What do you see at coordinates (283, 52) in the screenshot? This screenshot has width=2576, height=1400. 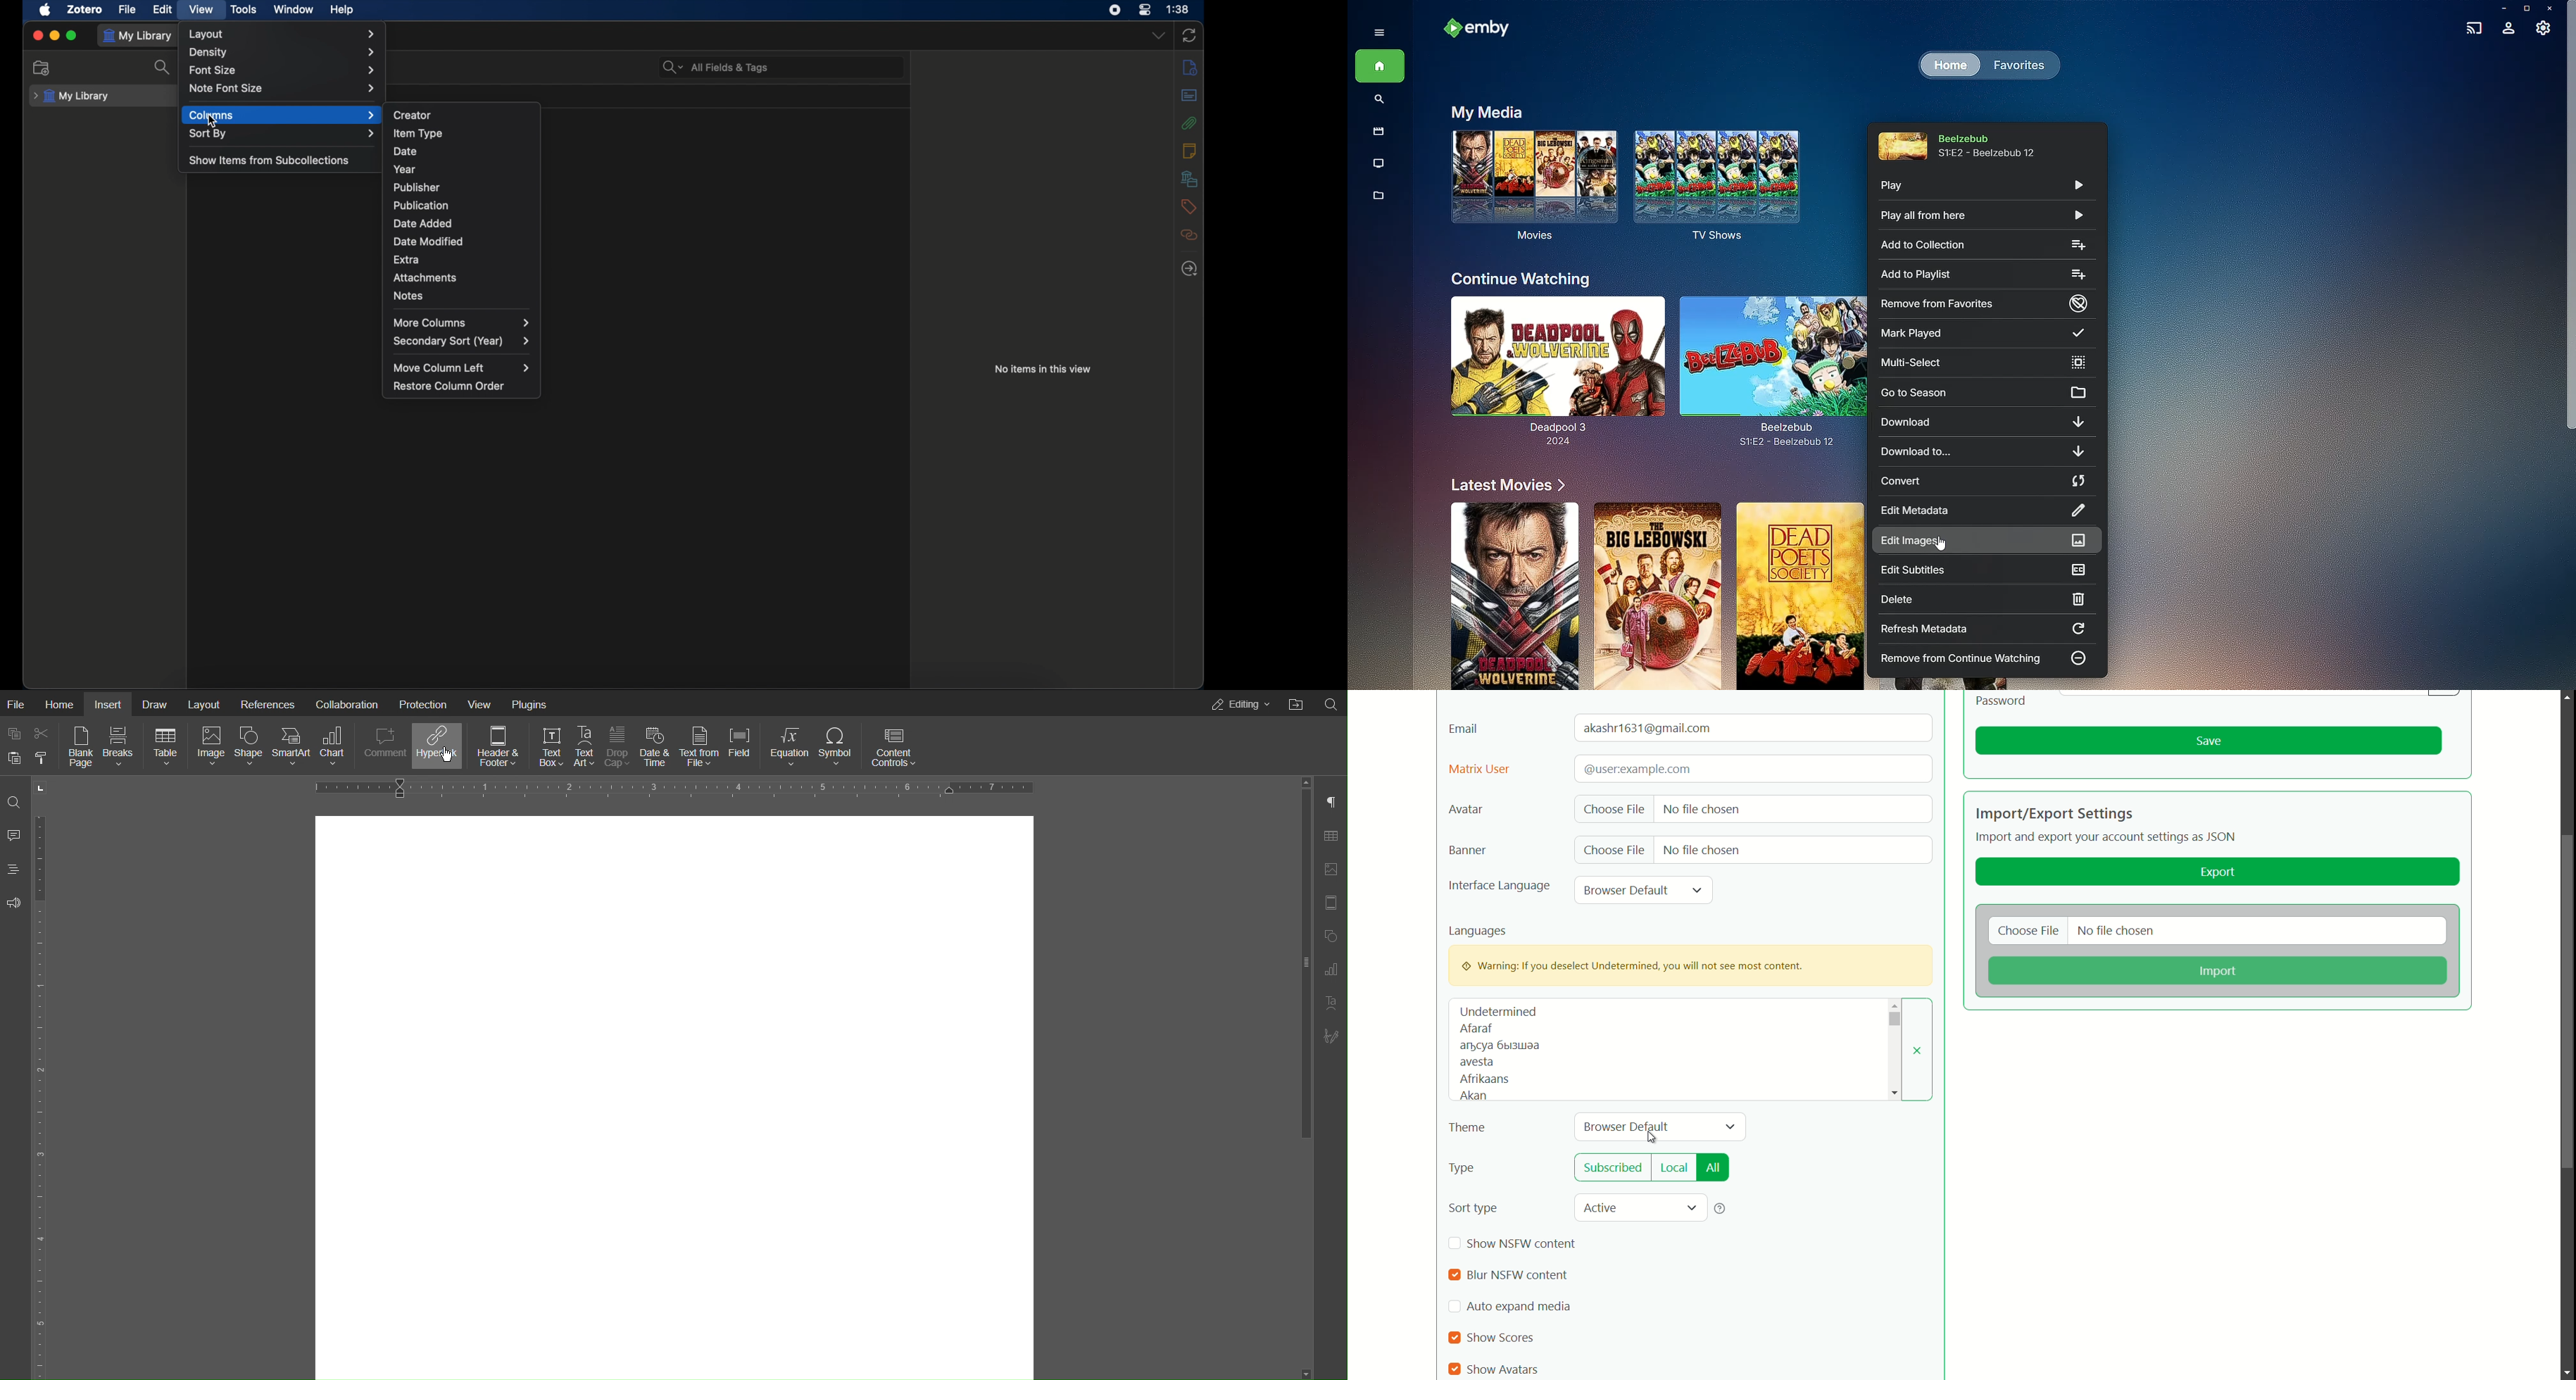 I see `density` at bounding box center [283, 52].